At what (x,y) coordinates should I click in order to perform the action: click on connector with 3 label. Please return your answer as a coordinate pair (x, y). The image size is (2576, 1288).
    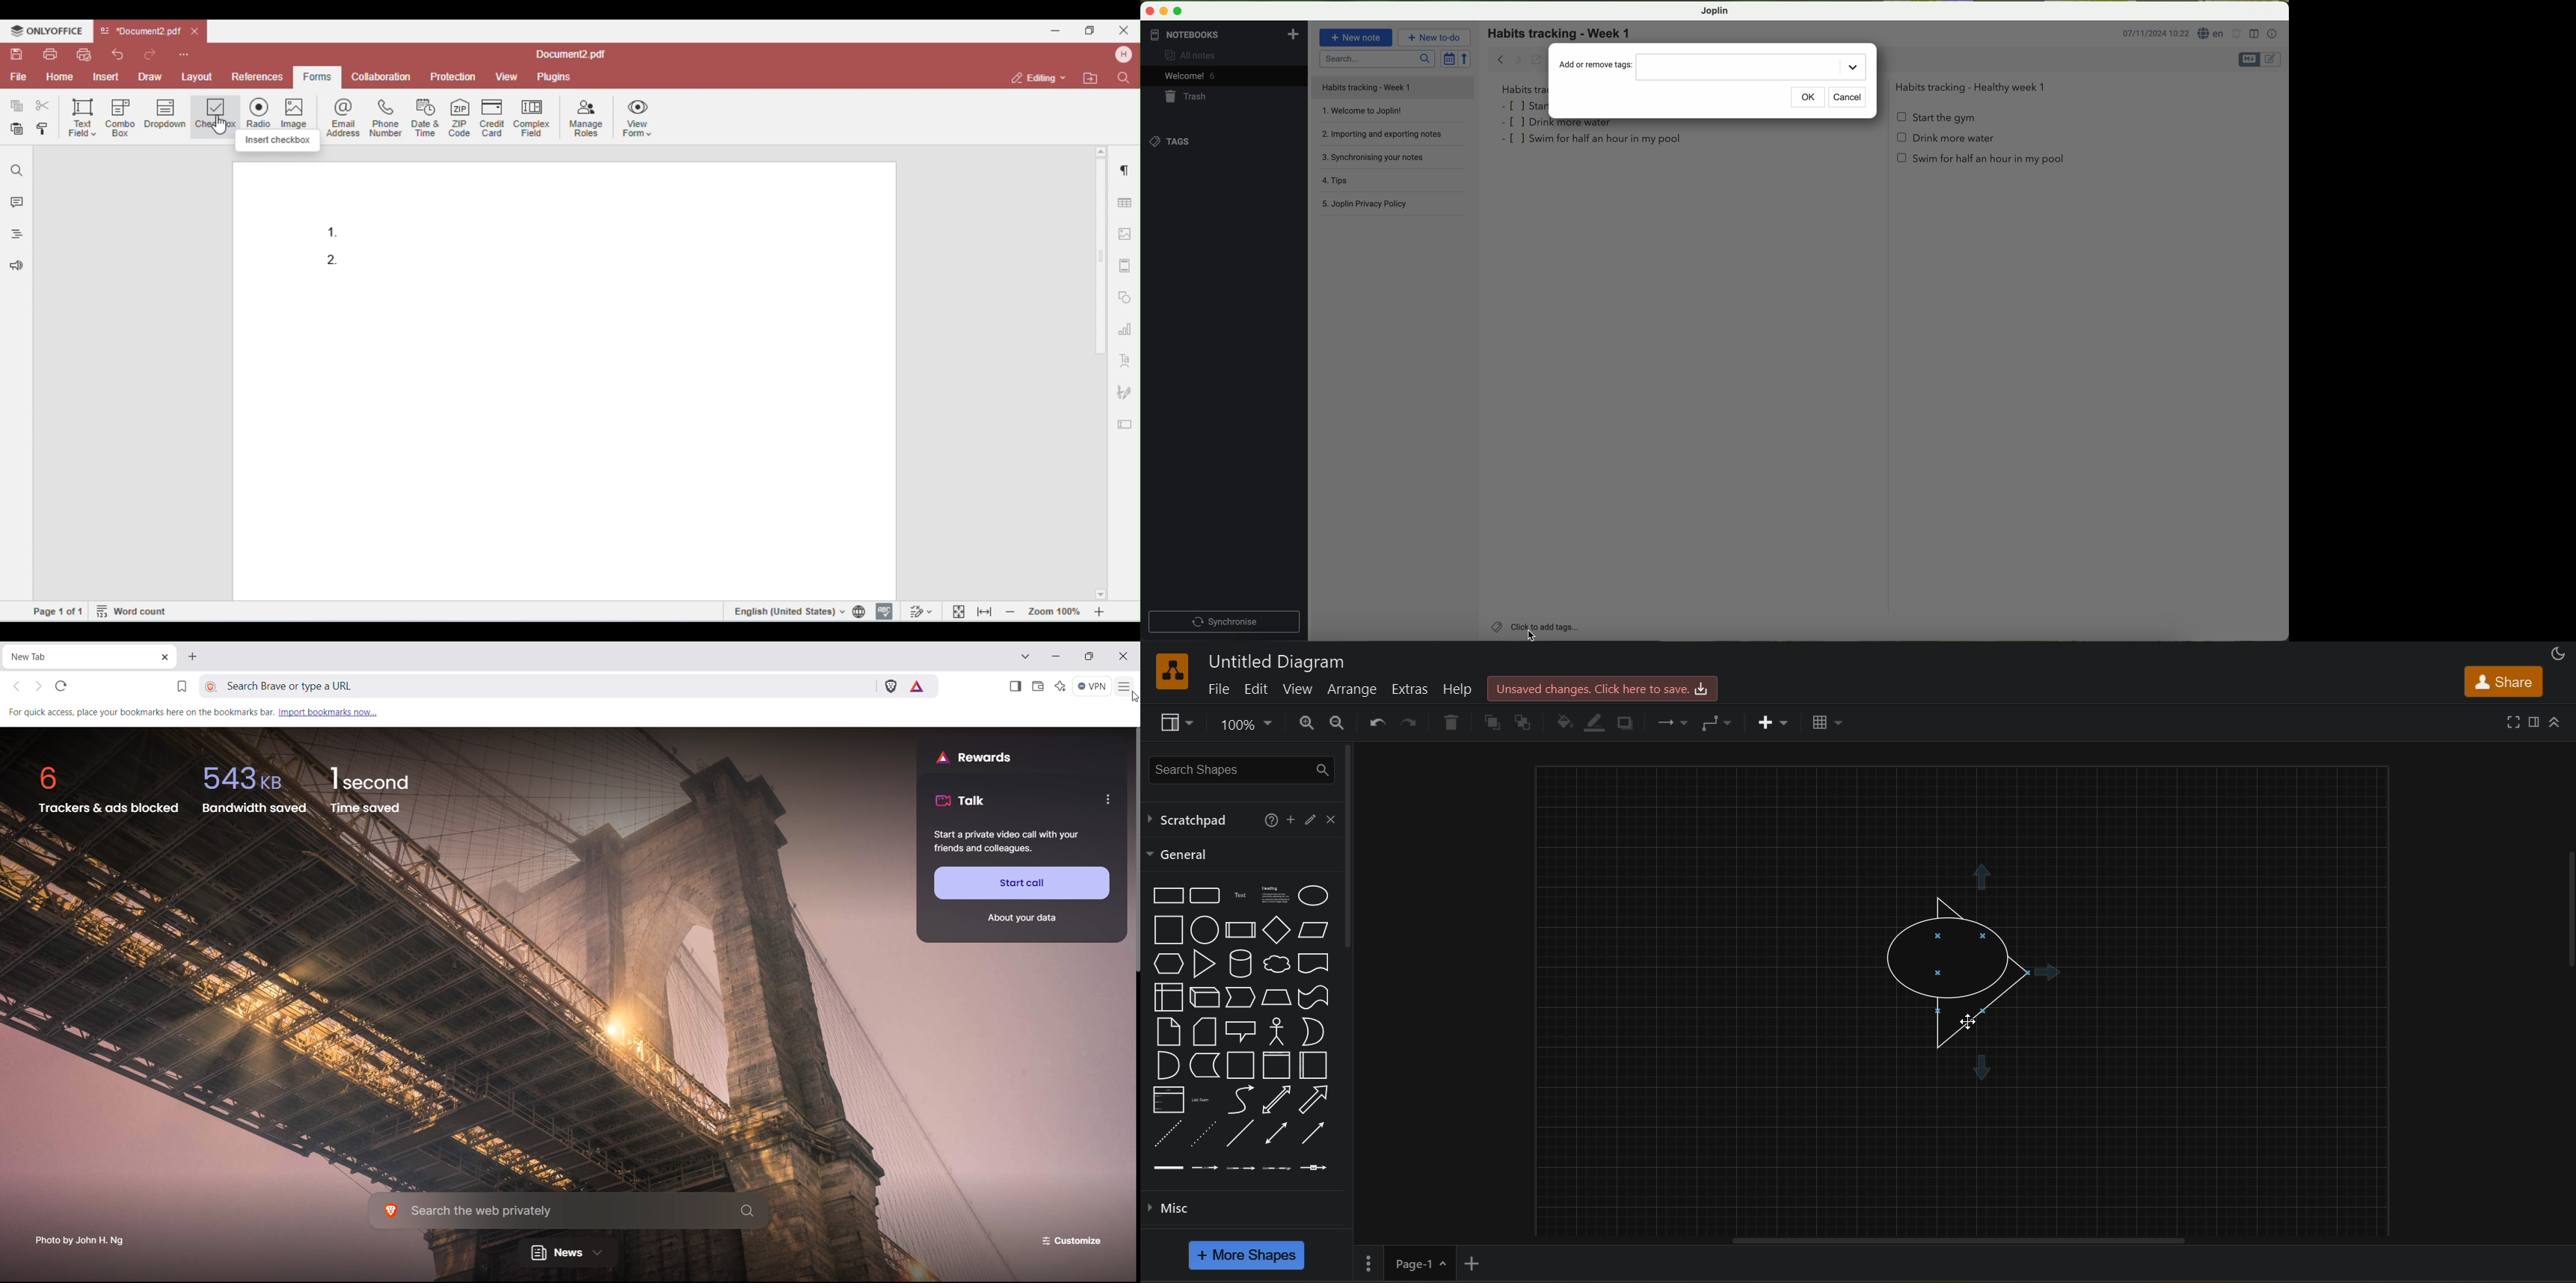
    Looking at the image, I should click on (1278, 1168).